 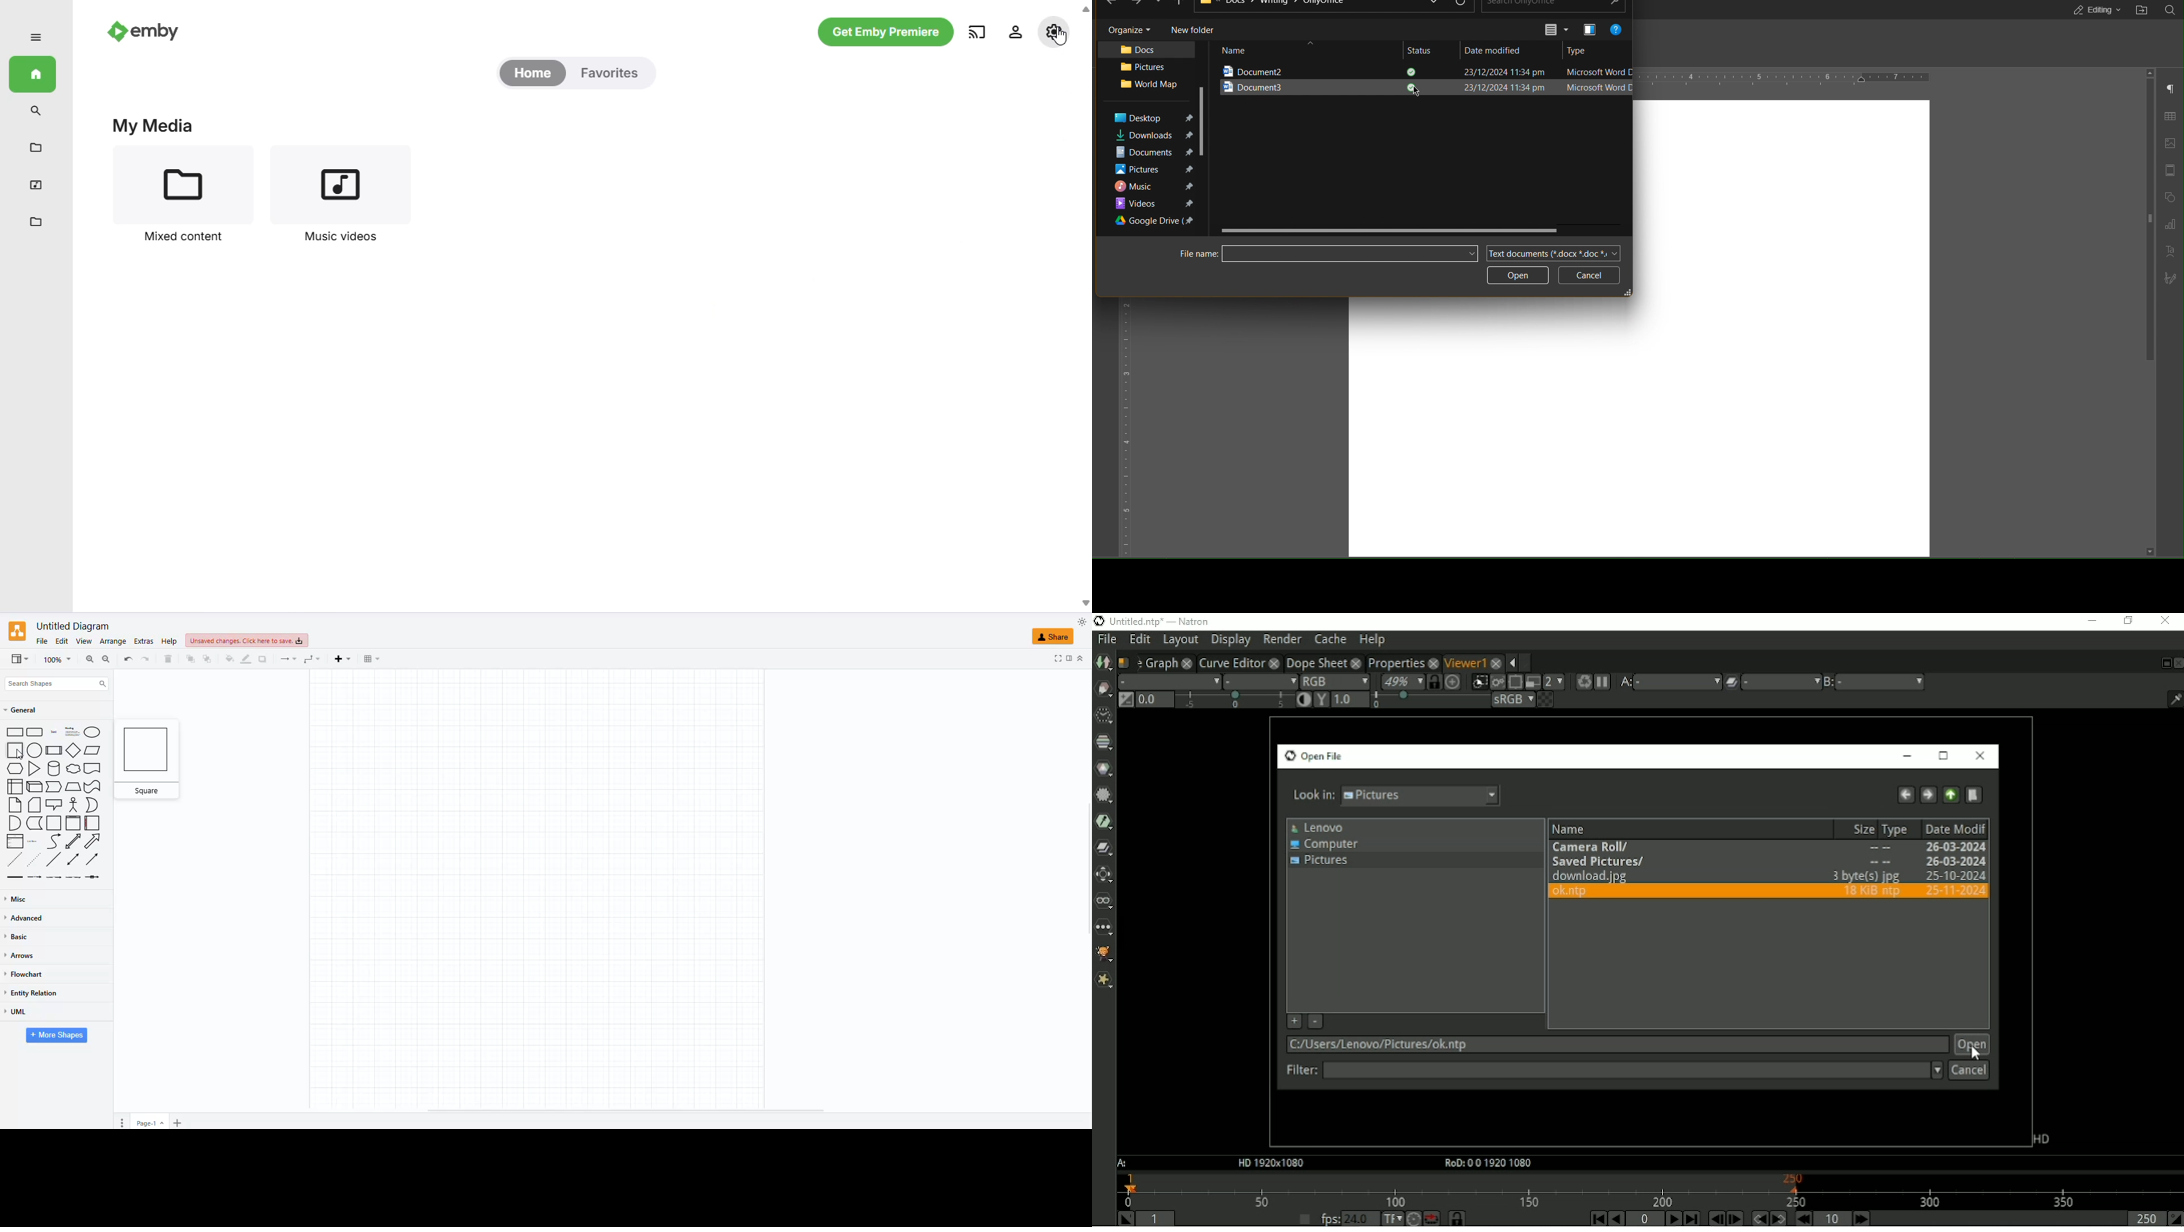 What do you see at coordinates (20, 957) in the screenshot?
I see `arrows` at bounding box center [20, 957].